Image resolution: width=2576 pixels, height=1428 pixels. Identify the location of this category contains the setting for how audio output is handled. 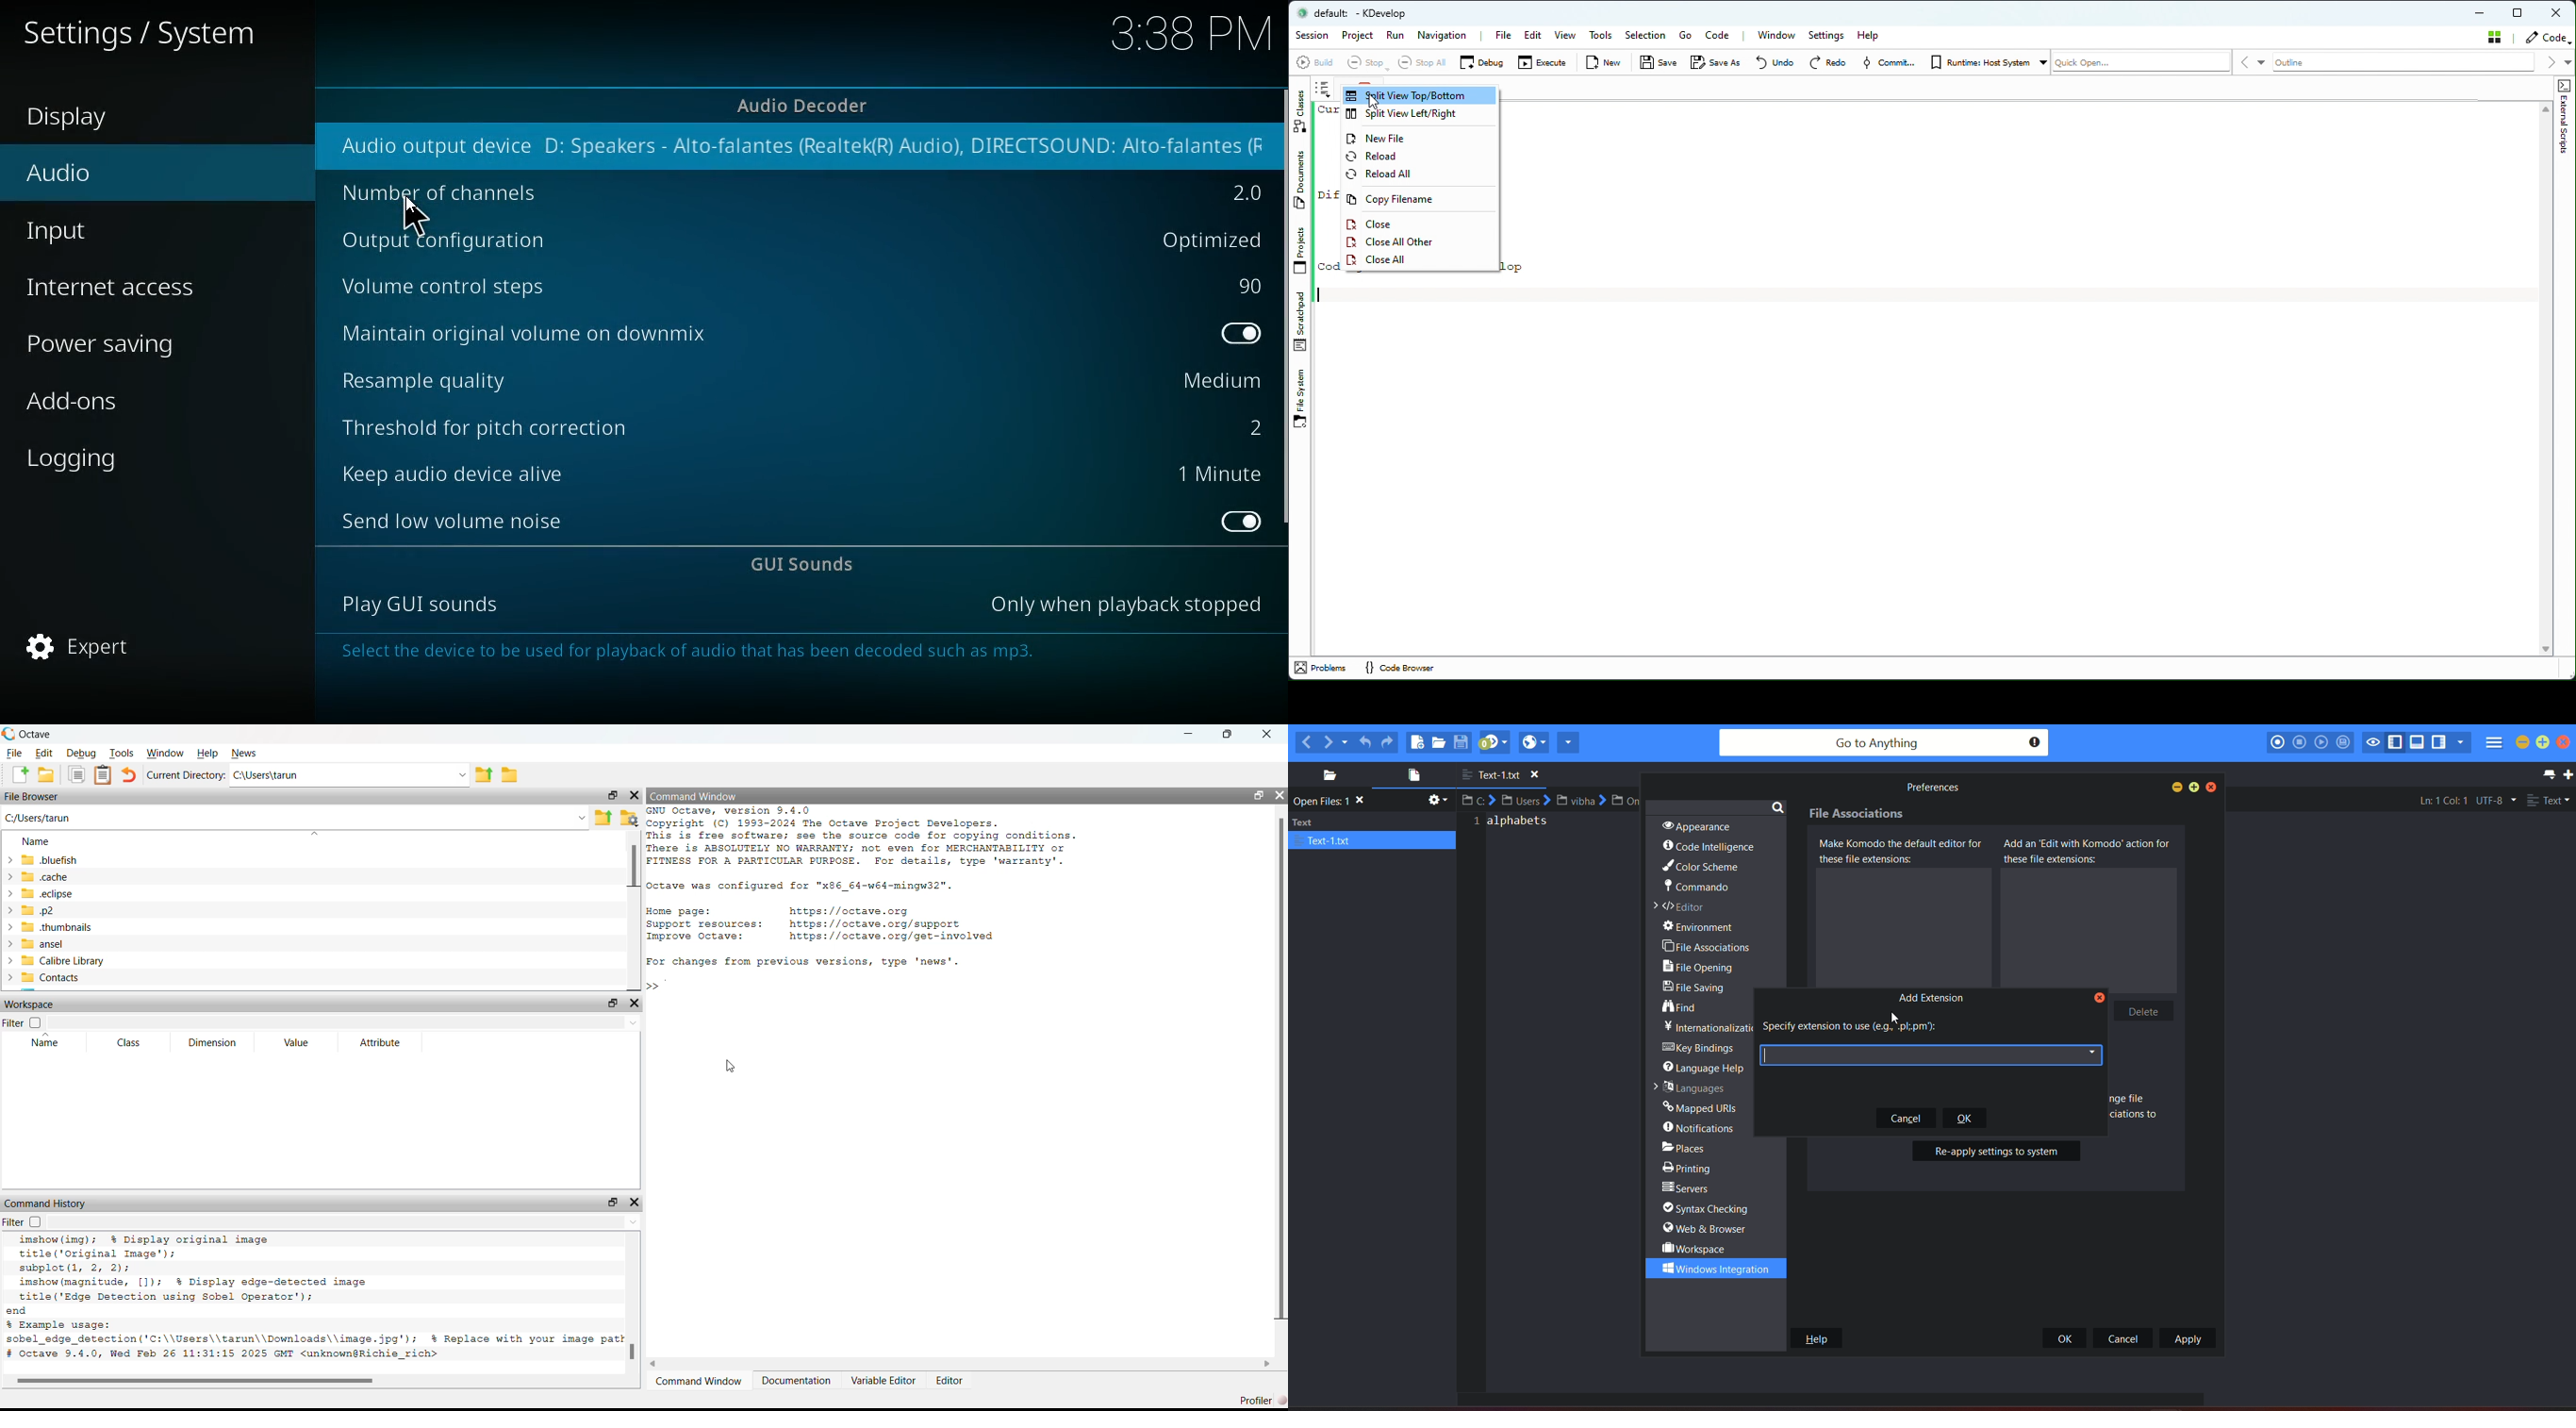
(706, 654).